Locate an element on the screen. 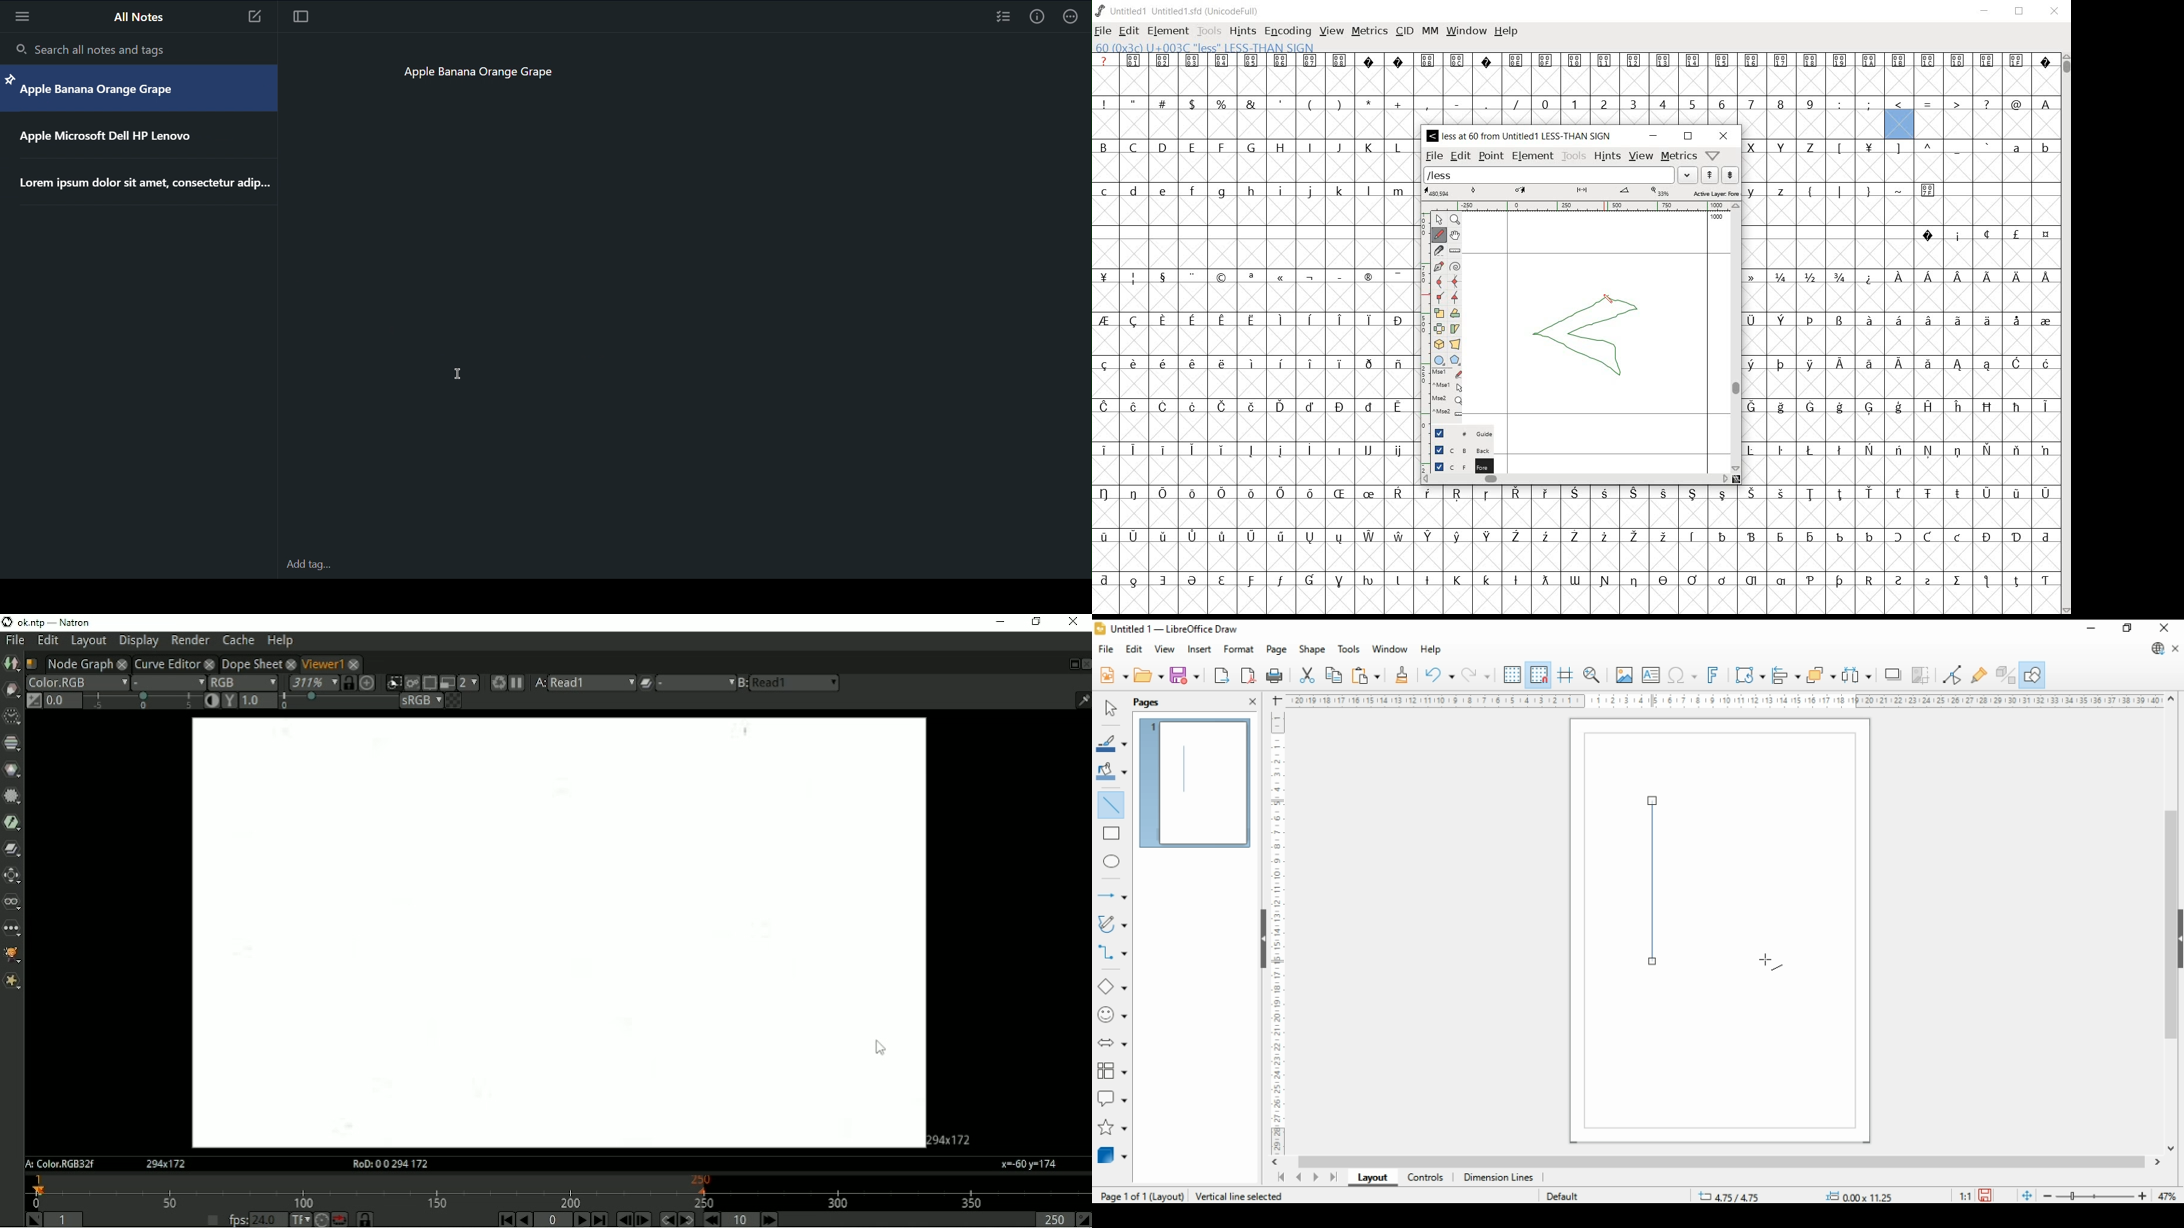 Image resolution: width=2184 pixels, height=1232 pixels. number 0 - 9 is located at coordinates (1677, 104).